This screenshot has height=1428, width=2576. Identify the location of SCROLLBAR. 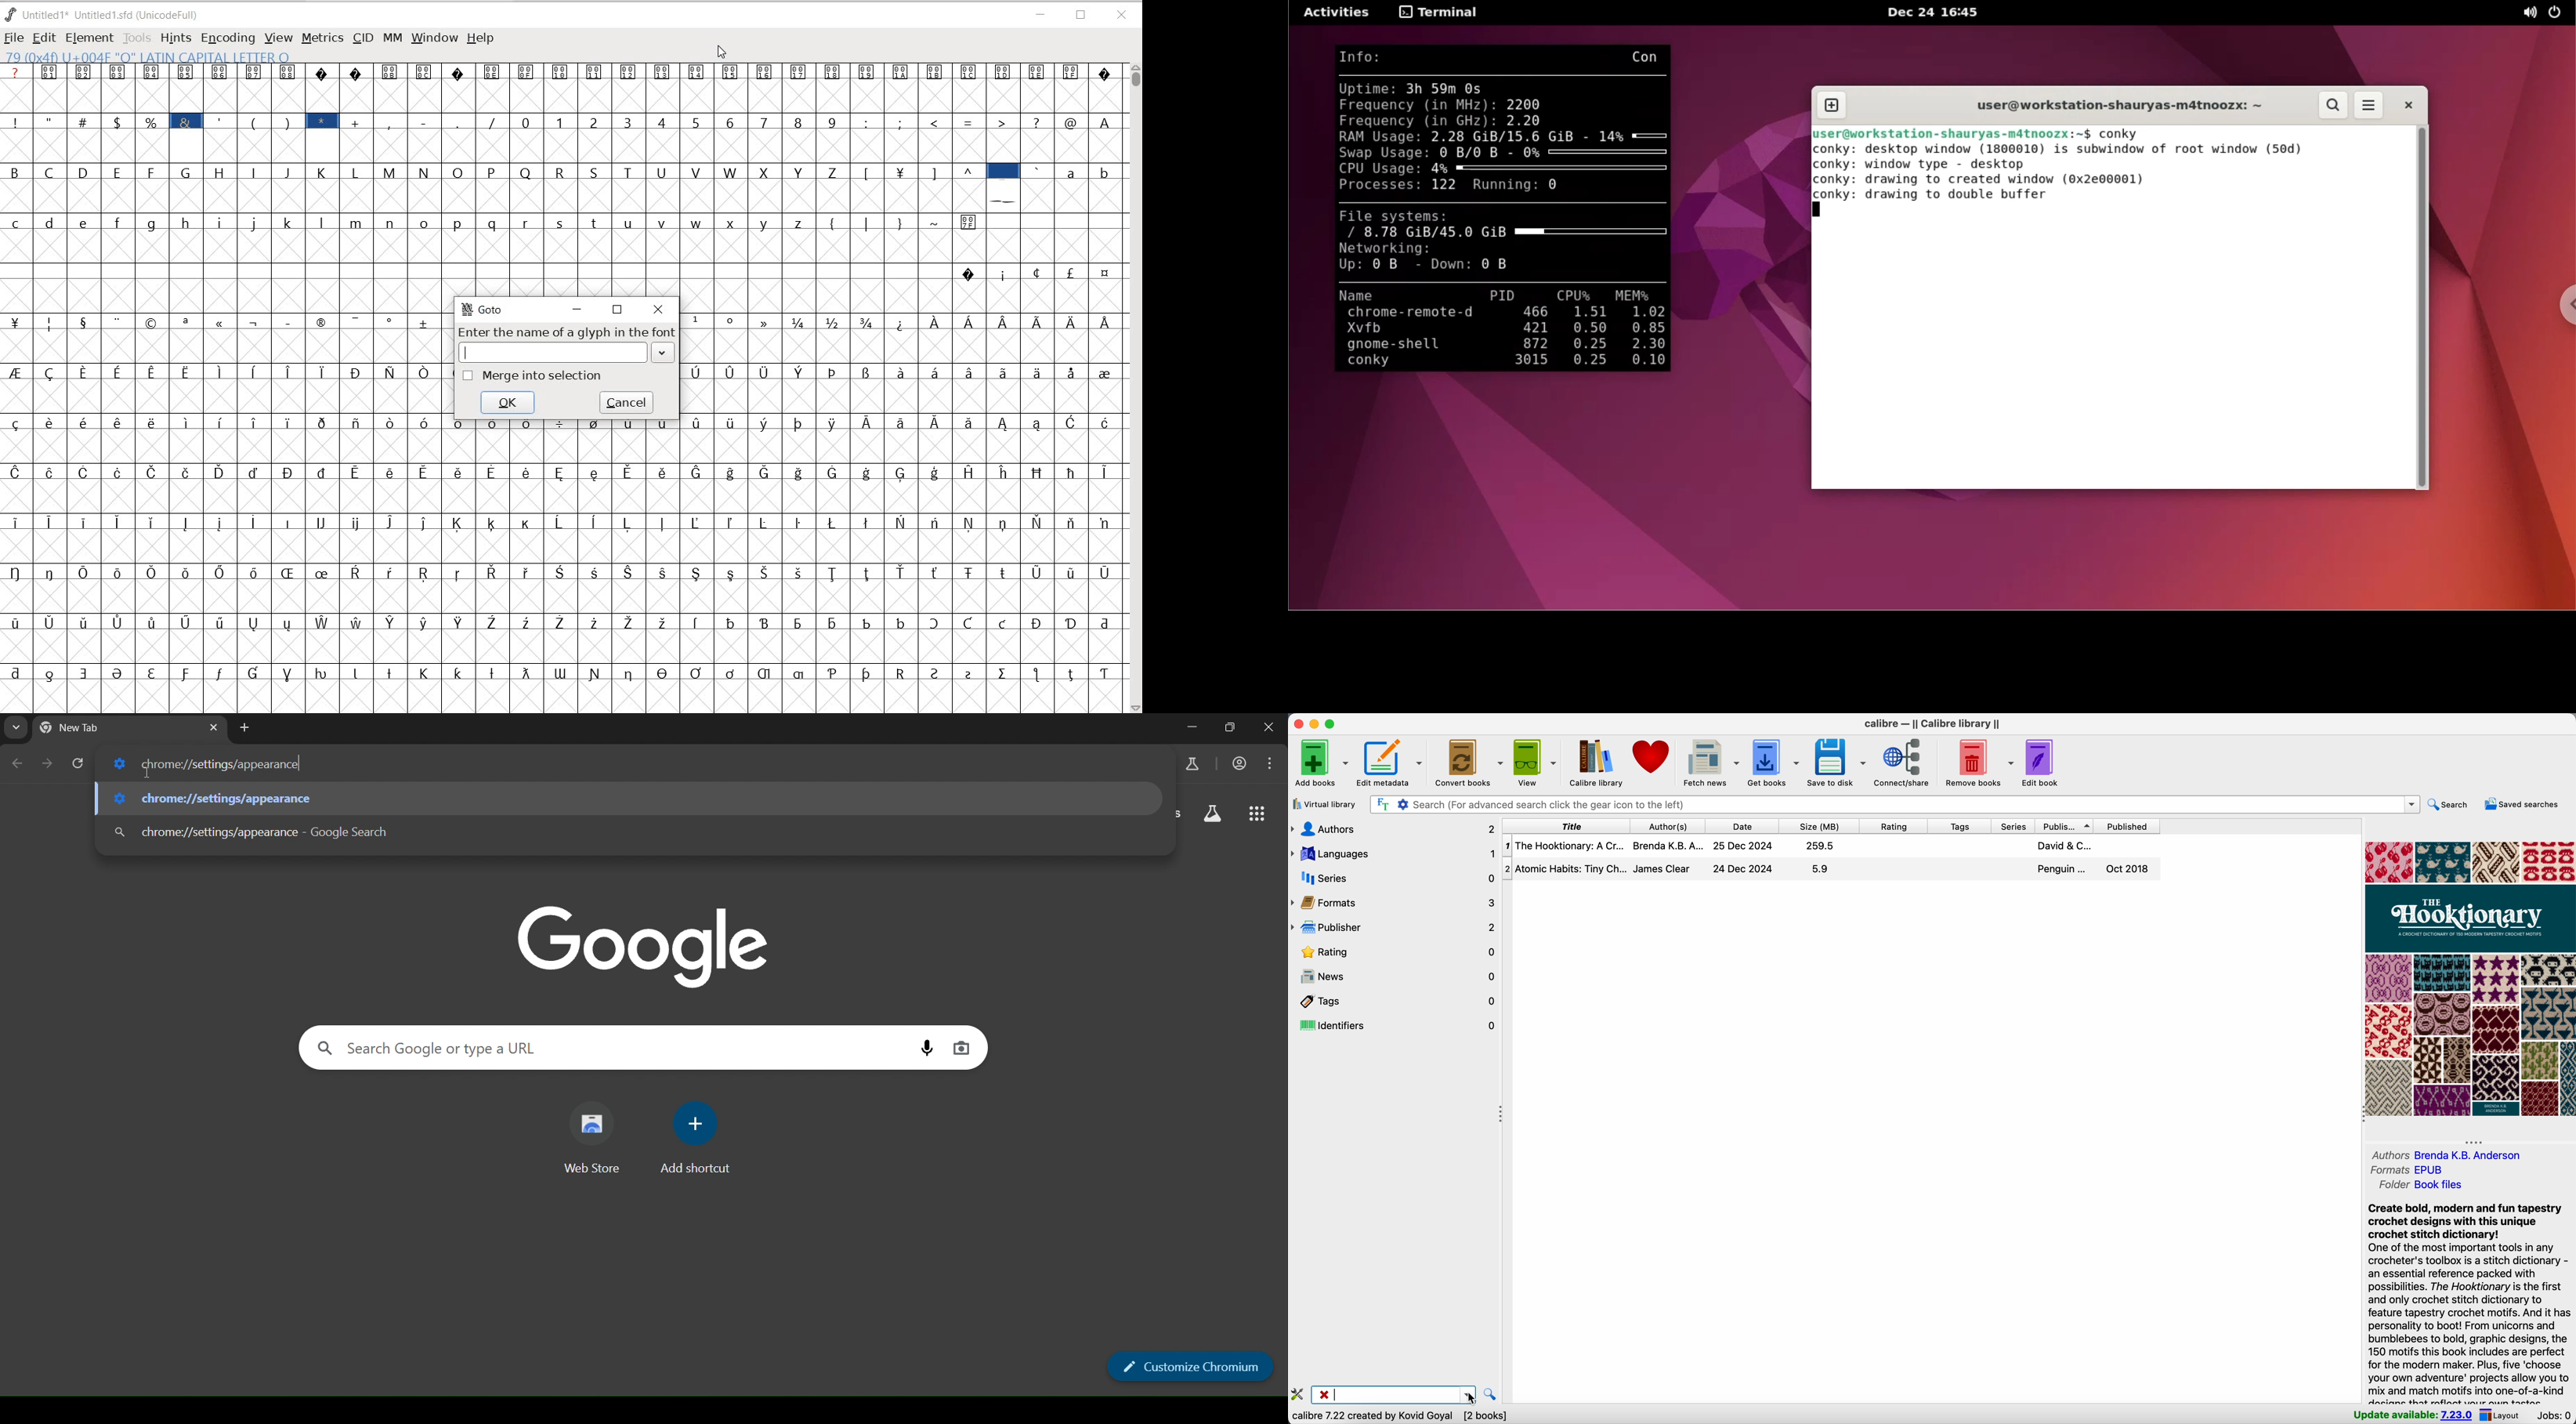
(1134, 388).